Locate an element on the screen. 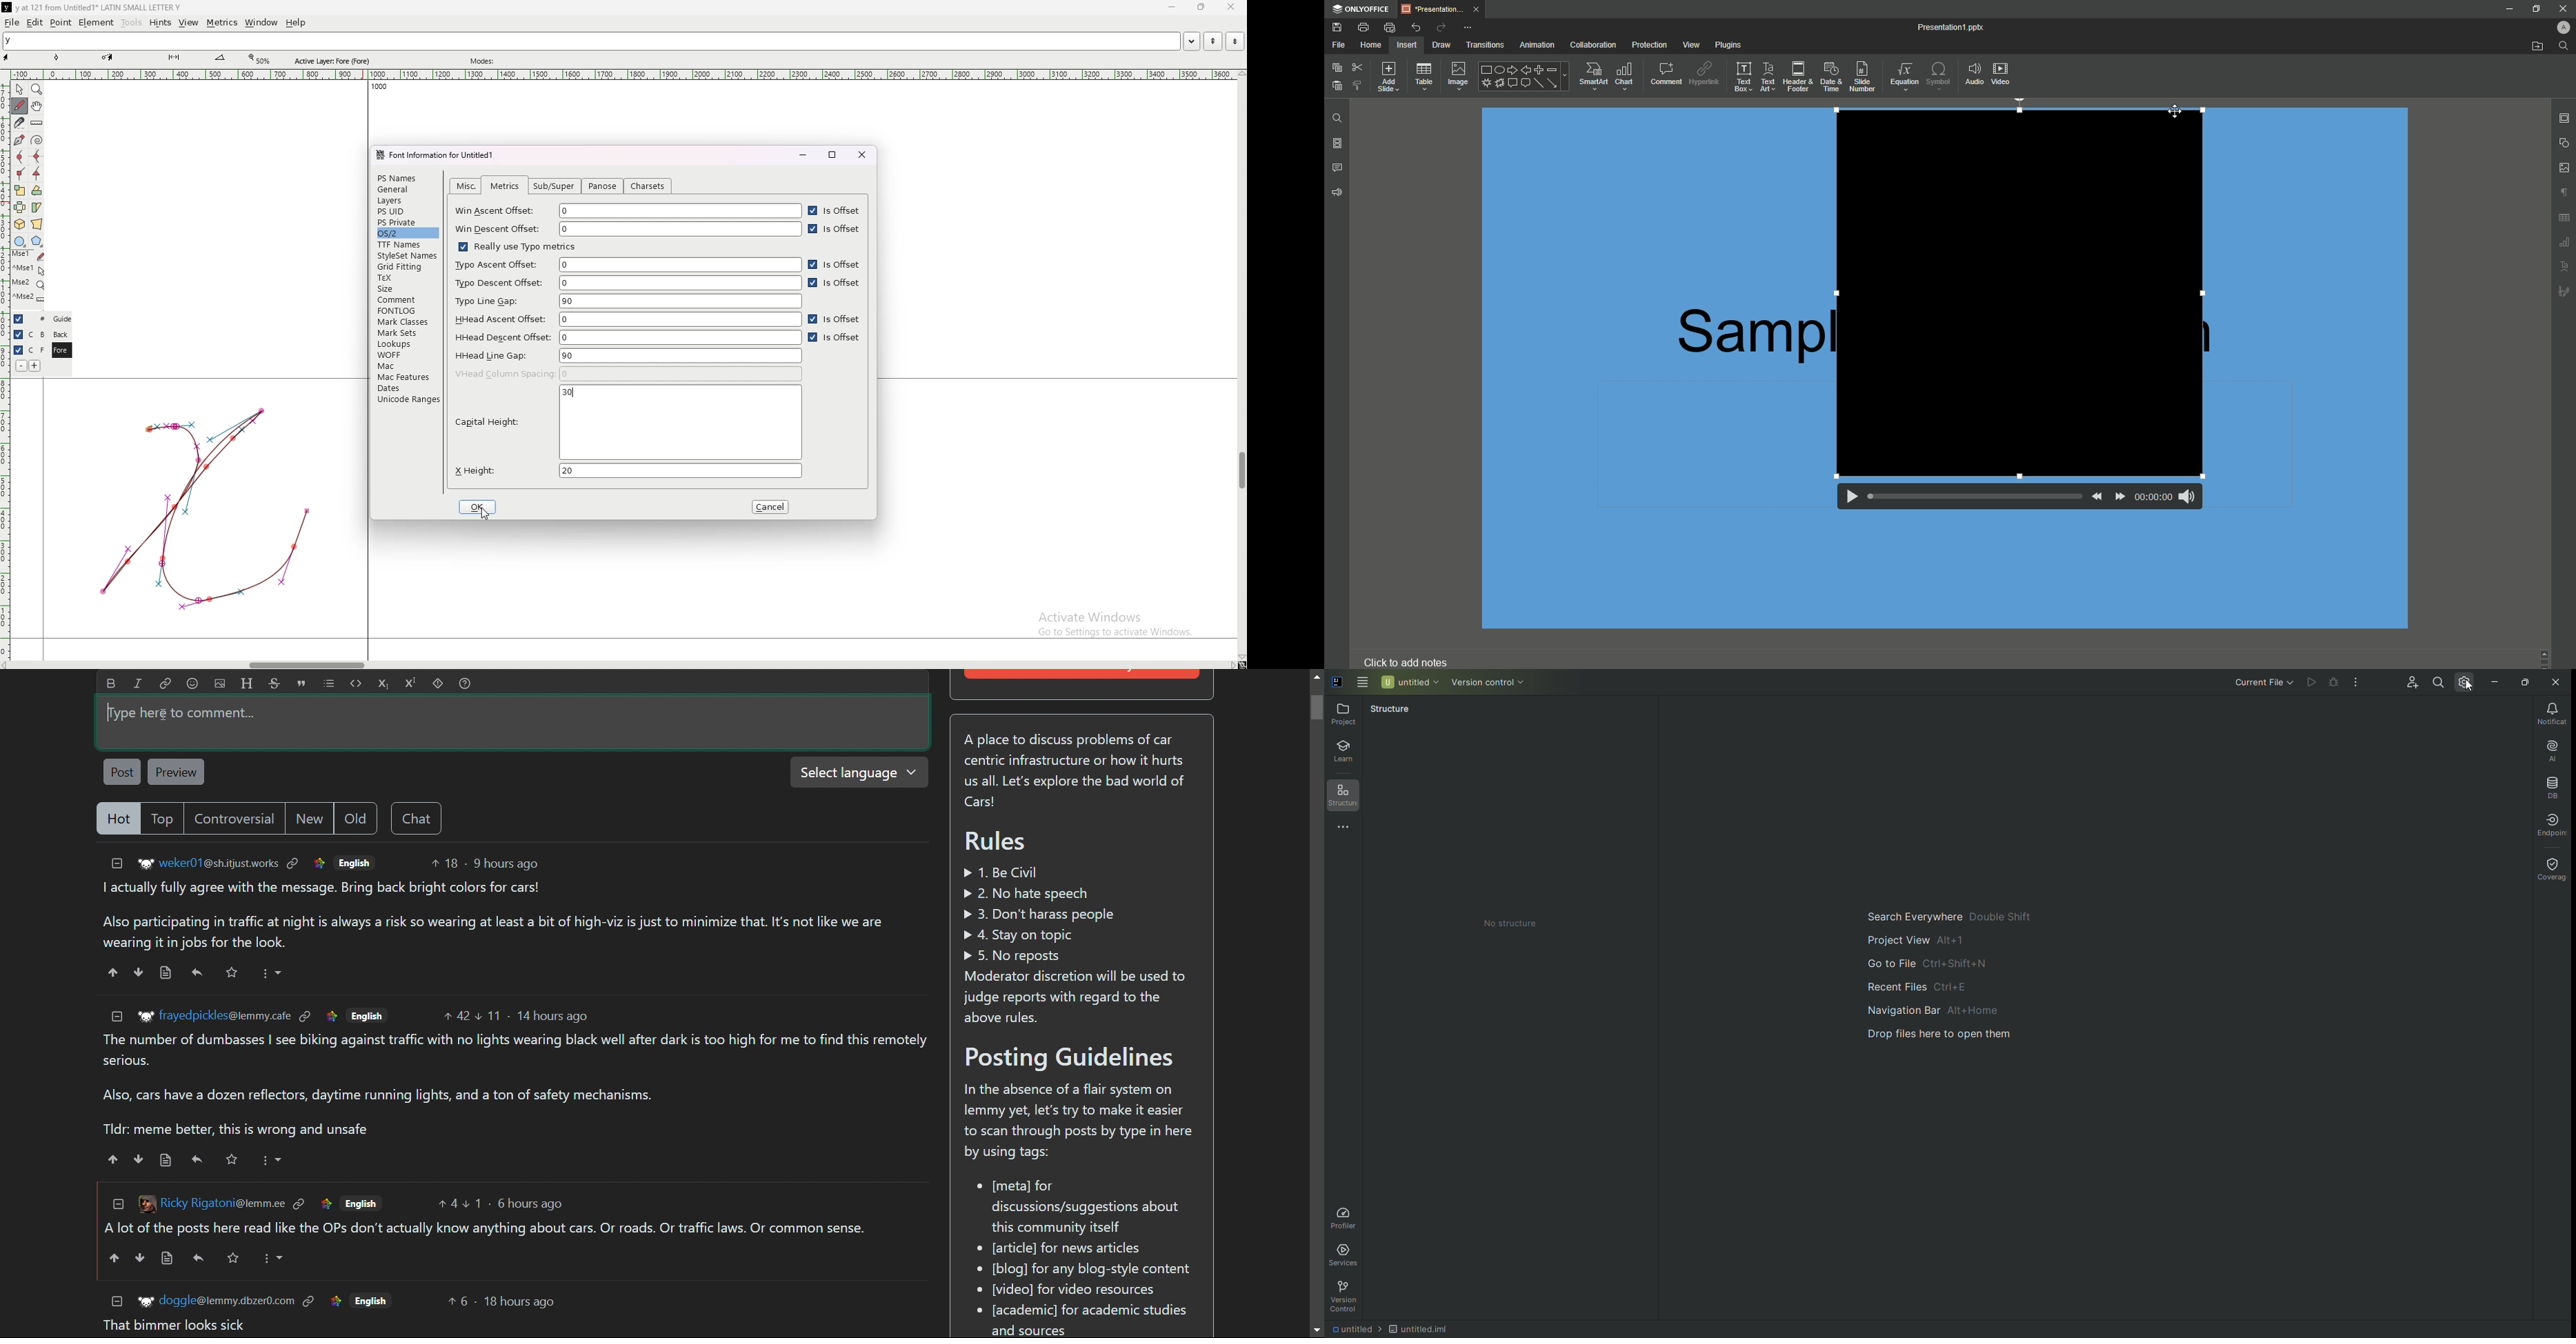 The width and height of the screenshot is (2576, 1344). Home is located at coordinates (1371, 46).